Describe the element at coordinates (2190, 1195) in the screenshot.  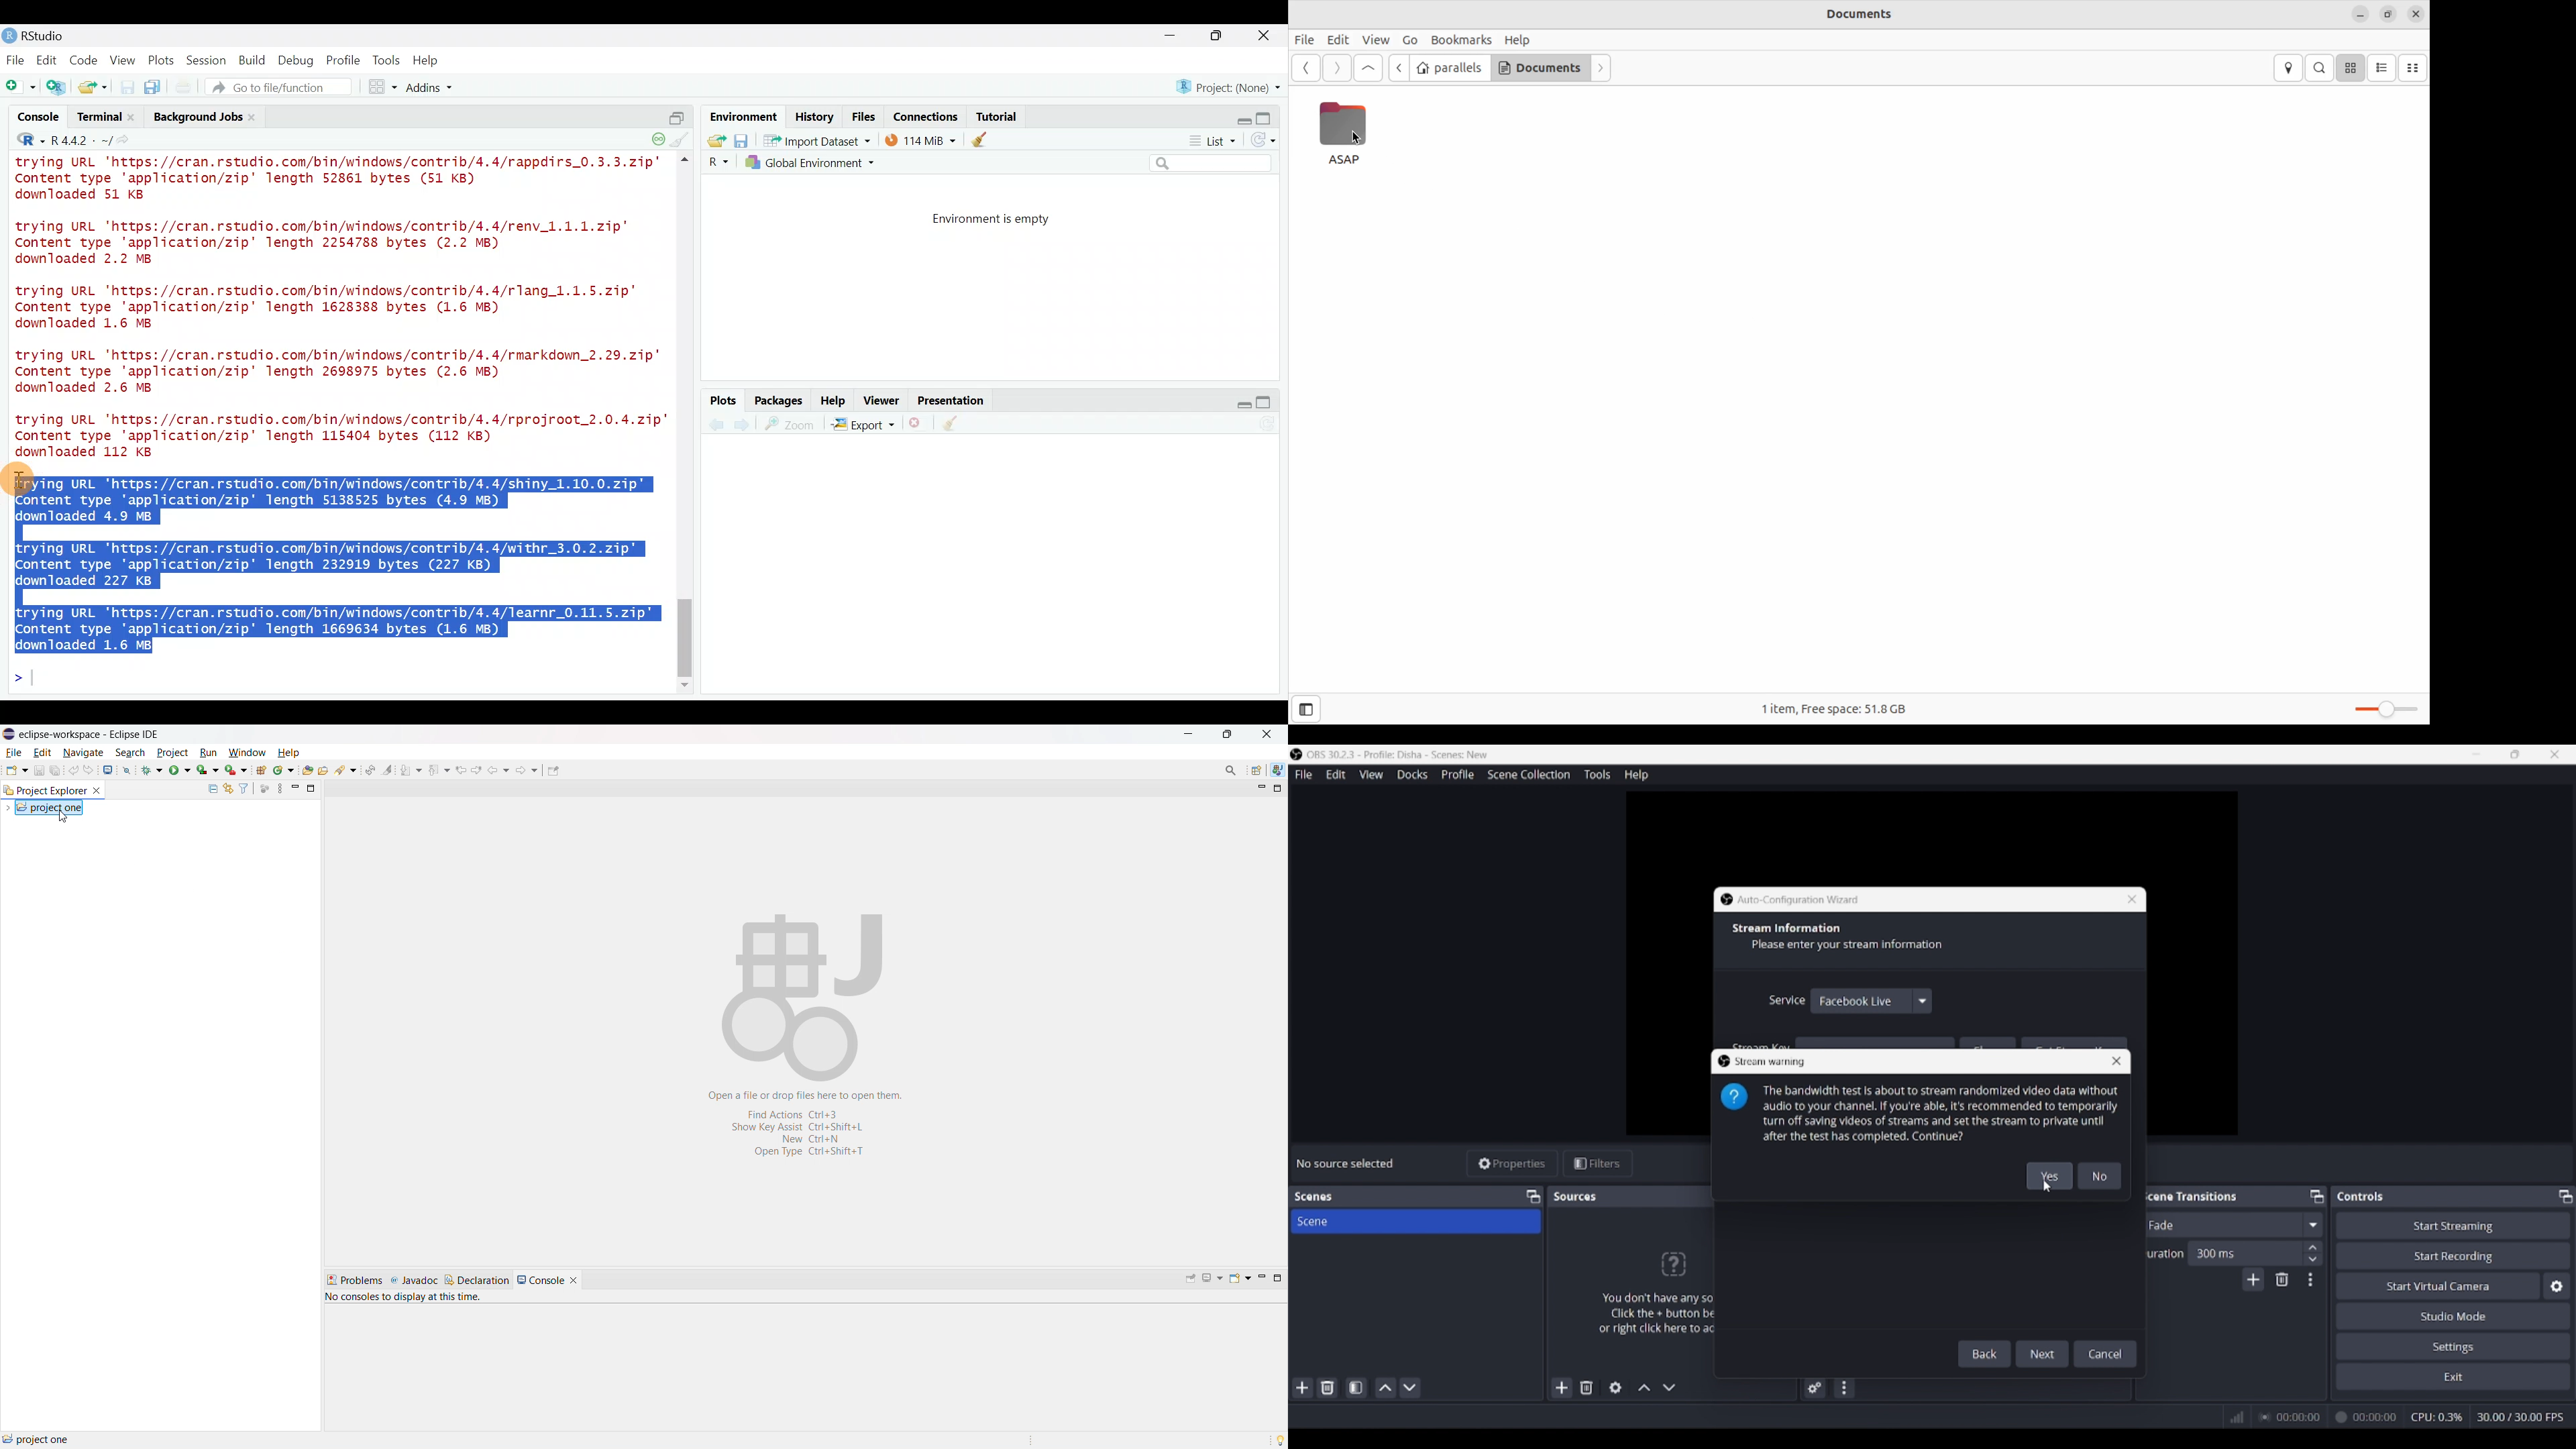
I see `Panel title` at that location.